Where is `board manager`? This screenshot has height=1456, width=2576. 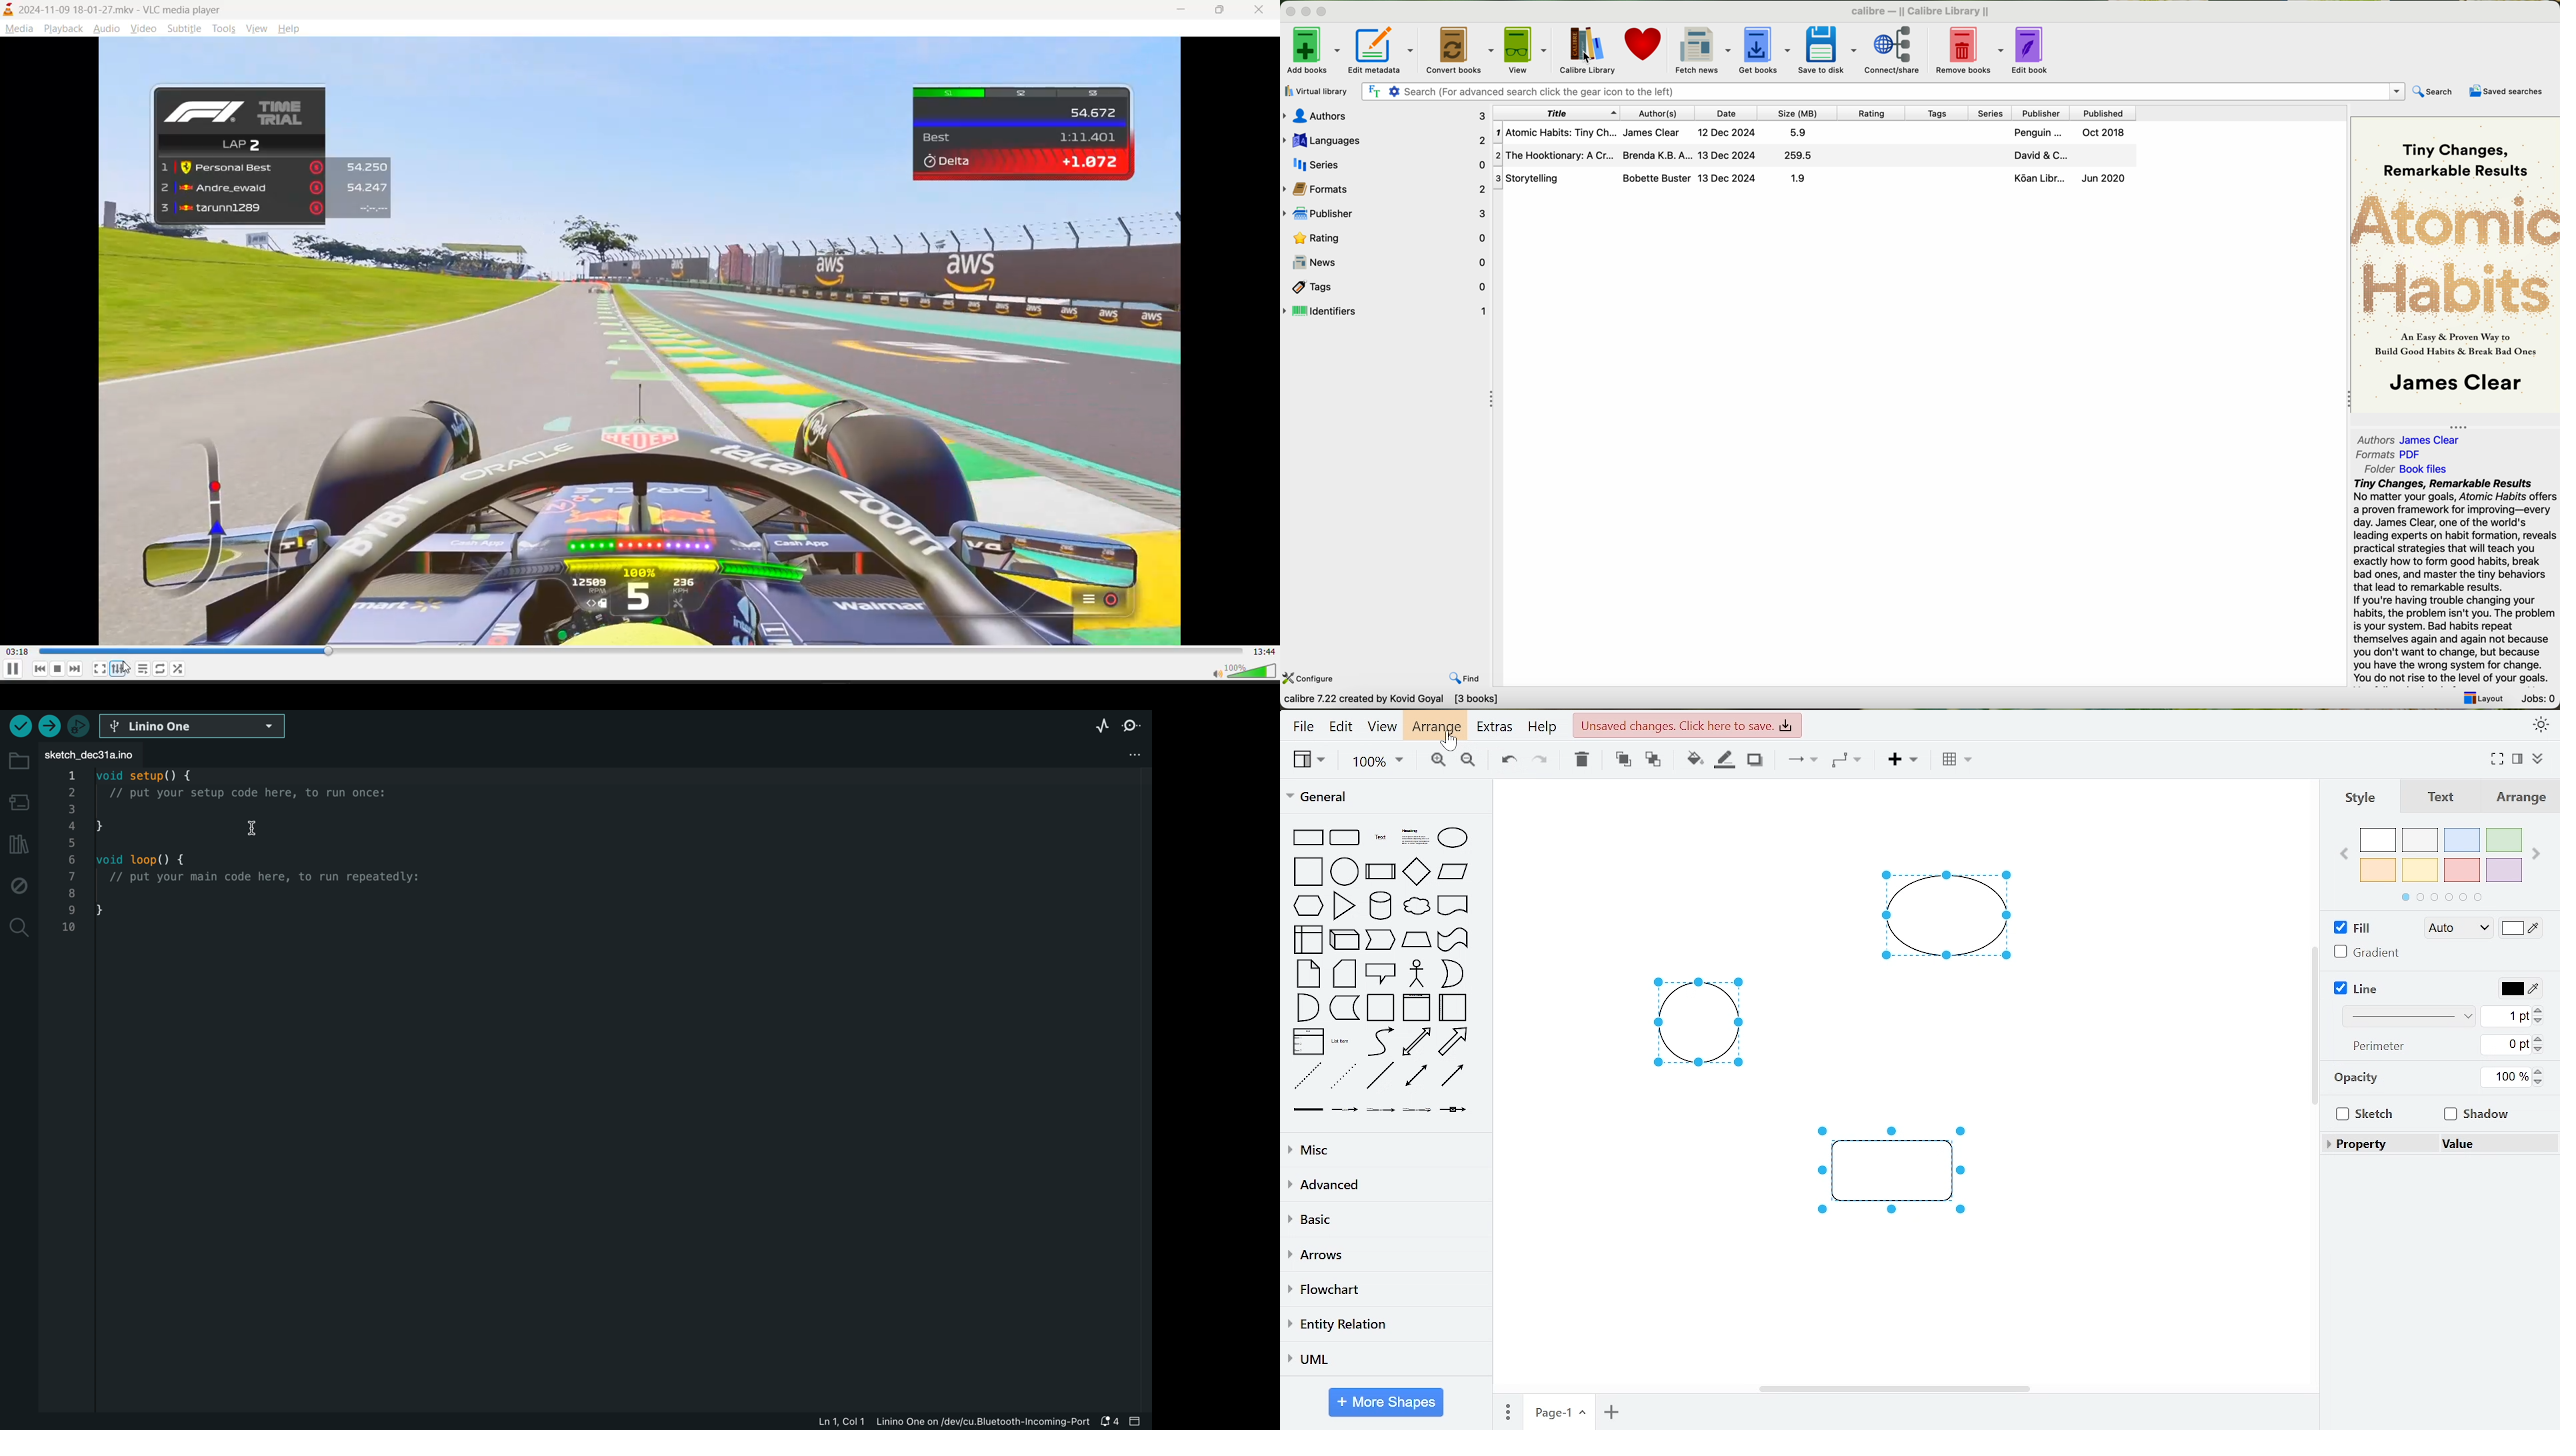
board manager is located at coordinates (18, 802).